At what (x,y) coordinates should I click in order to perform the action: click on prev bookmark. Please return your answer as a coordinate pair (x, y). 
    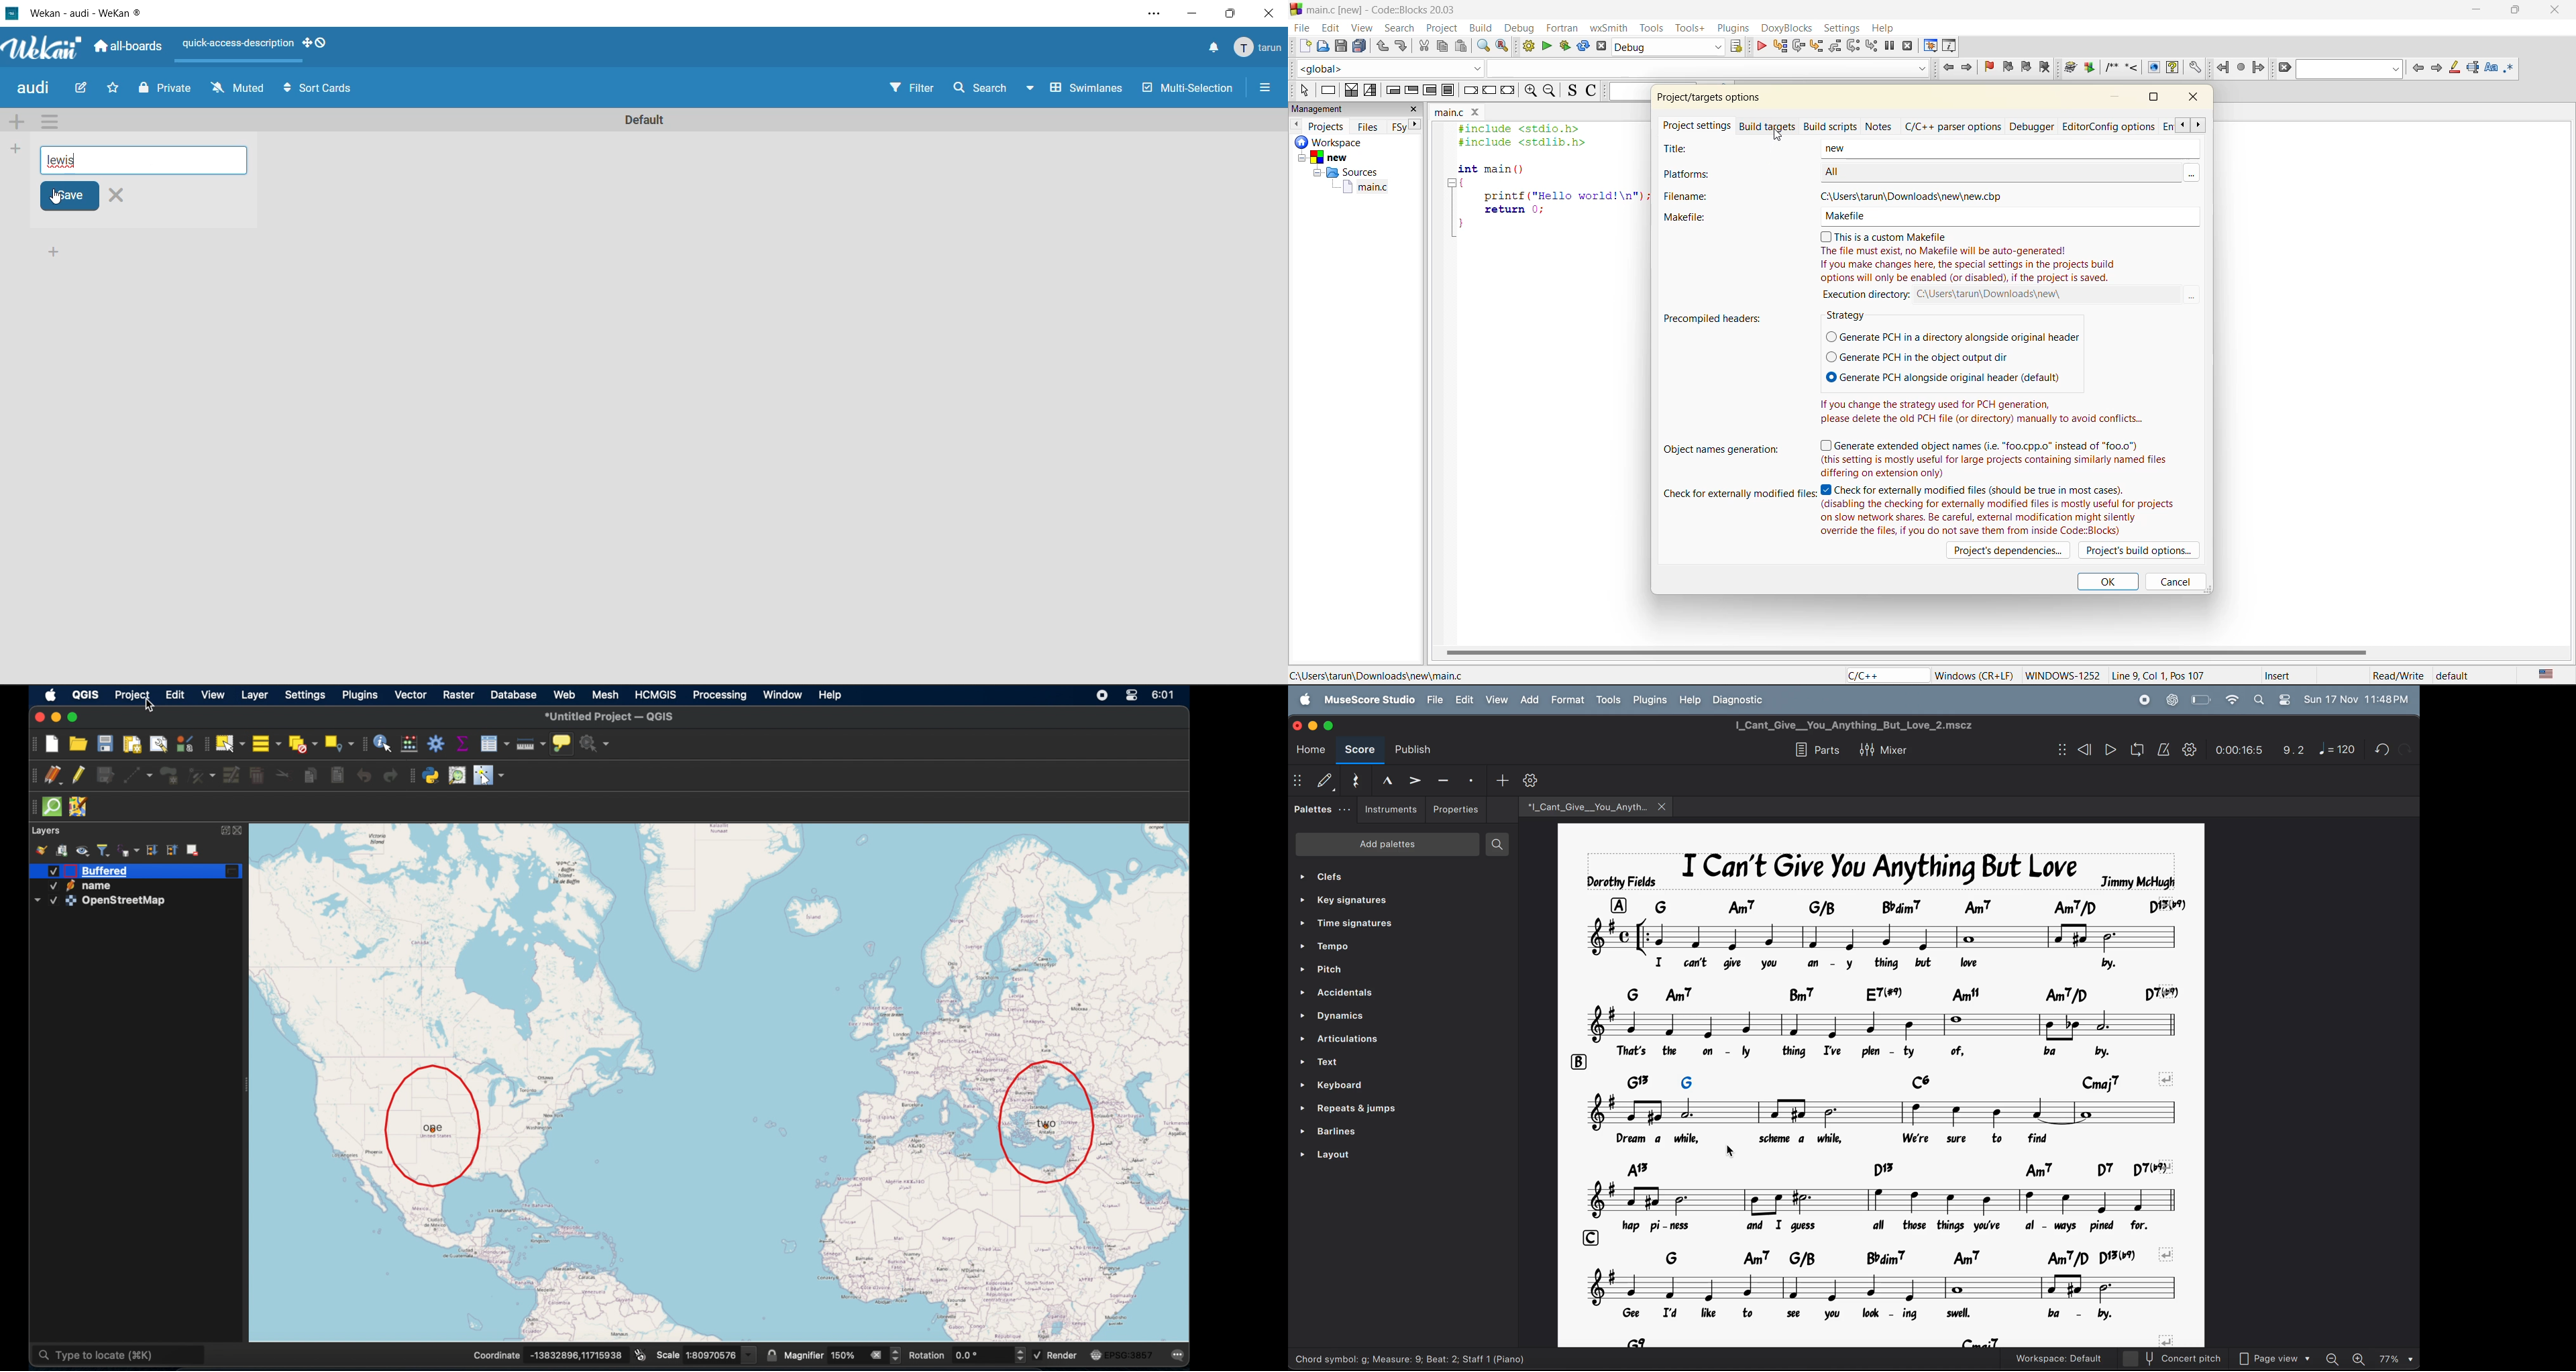
    Looking at the image, I should click on (2008, 68).